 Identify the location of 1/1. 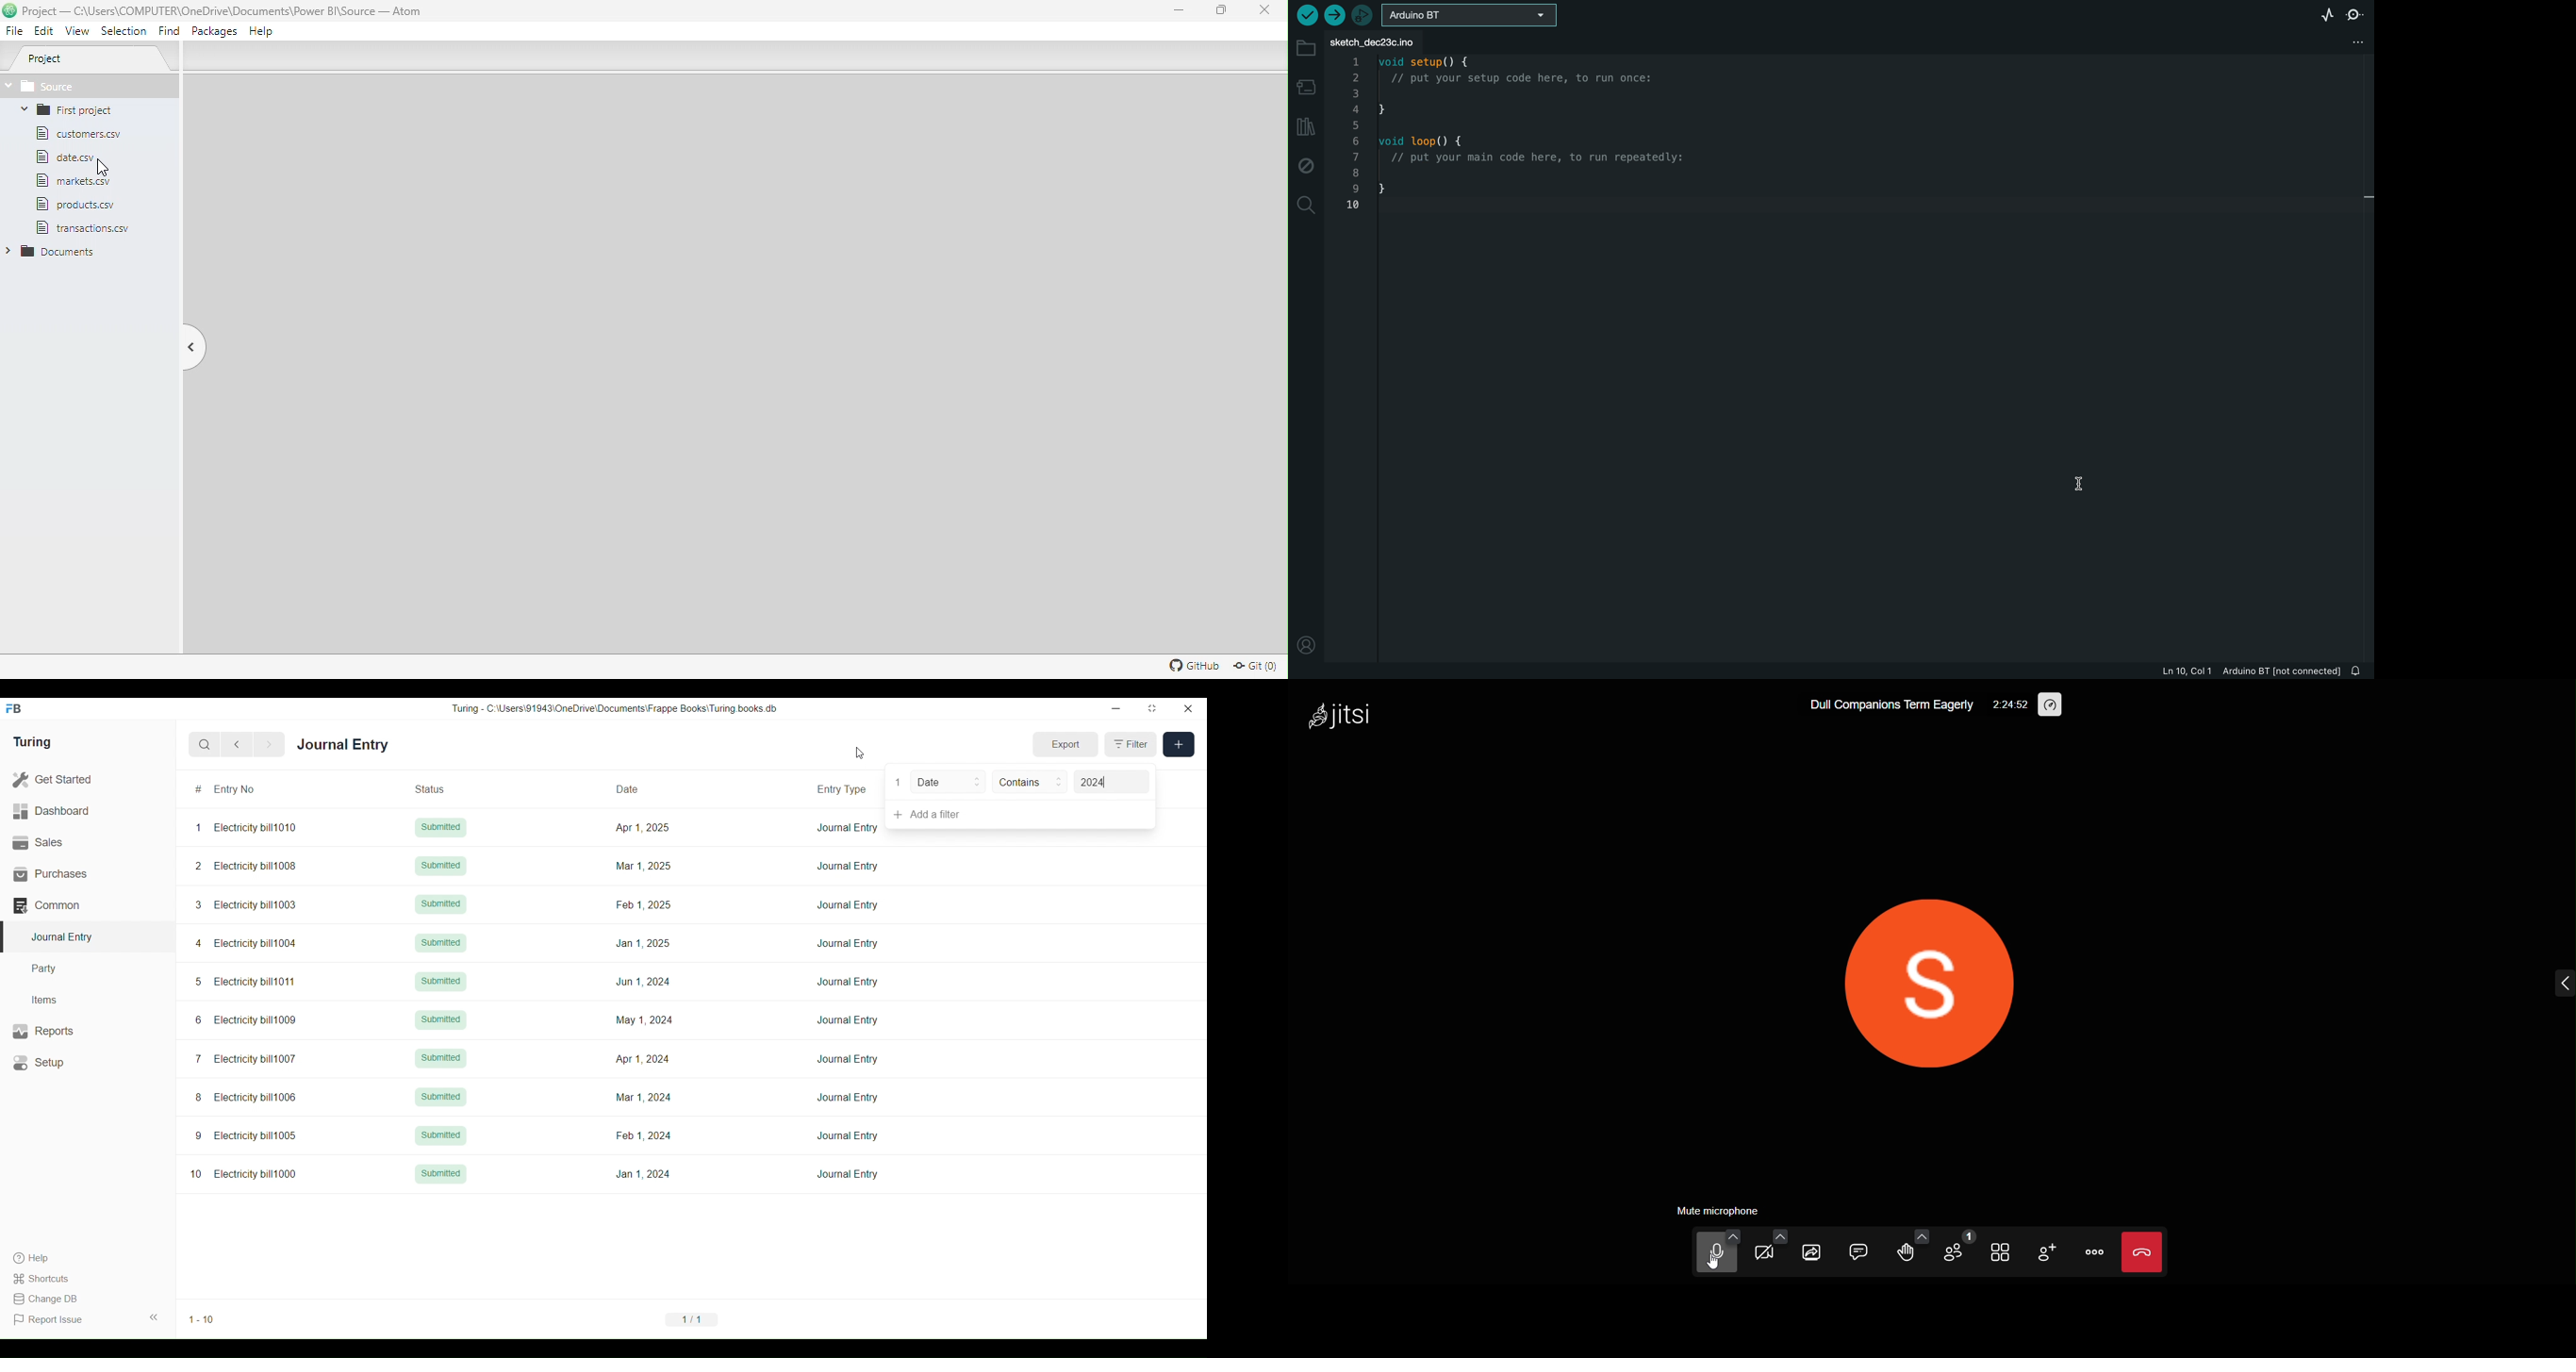
(691, 1319).